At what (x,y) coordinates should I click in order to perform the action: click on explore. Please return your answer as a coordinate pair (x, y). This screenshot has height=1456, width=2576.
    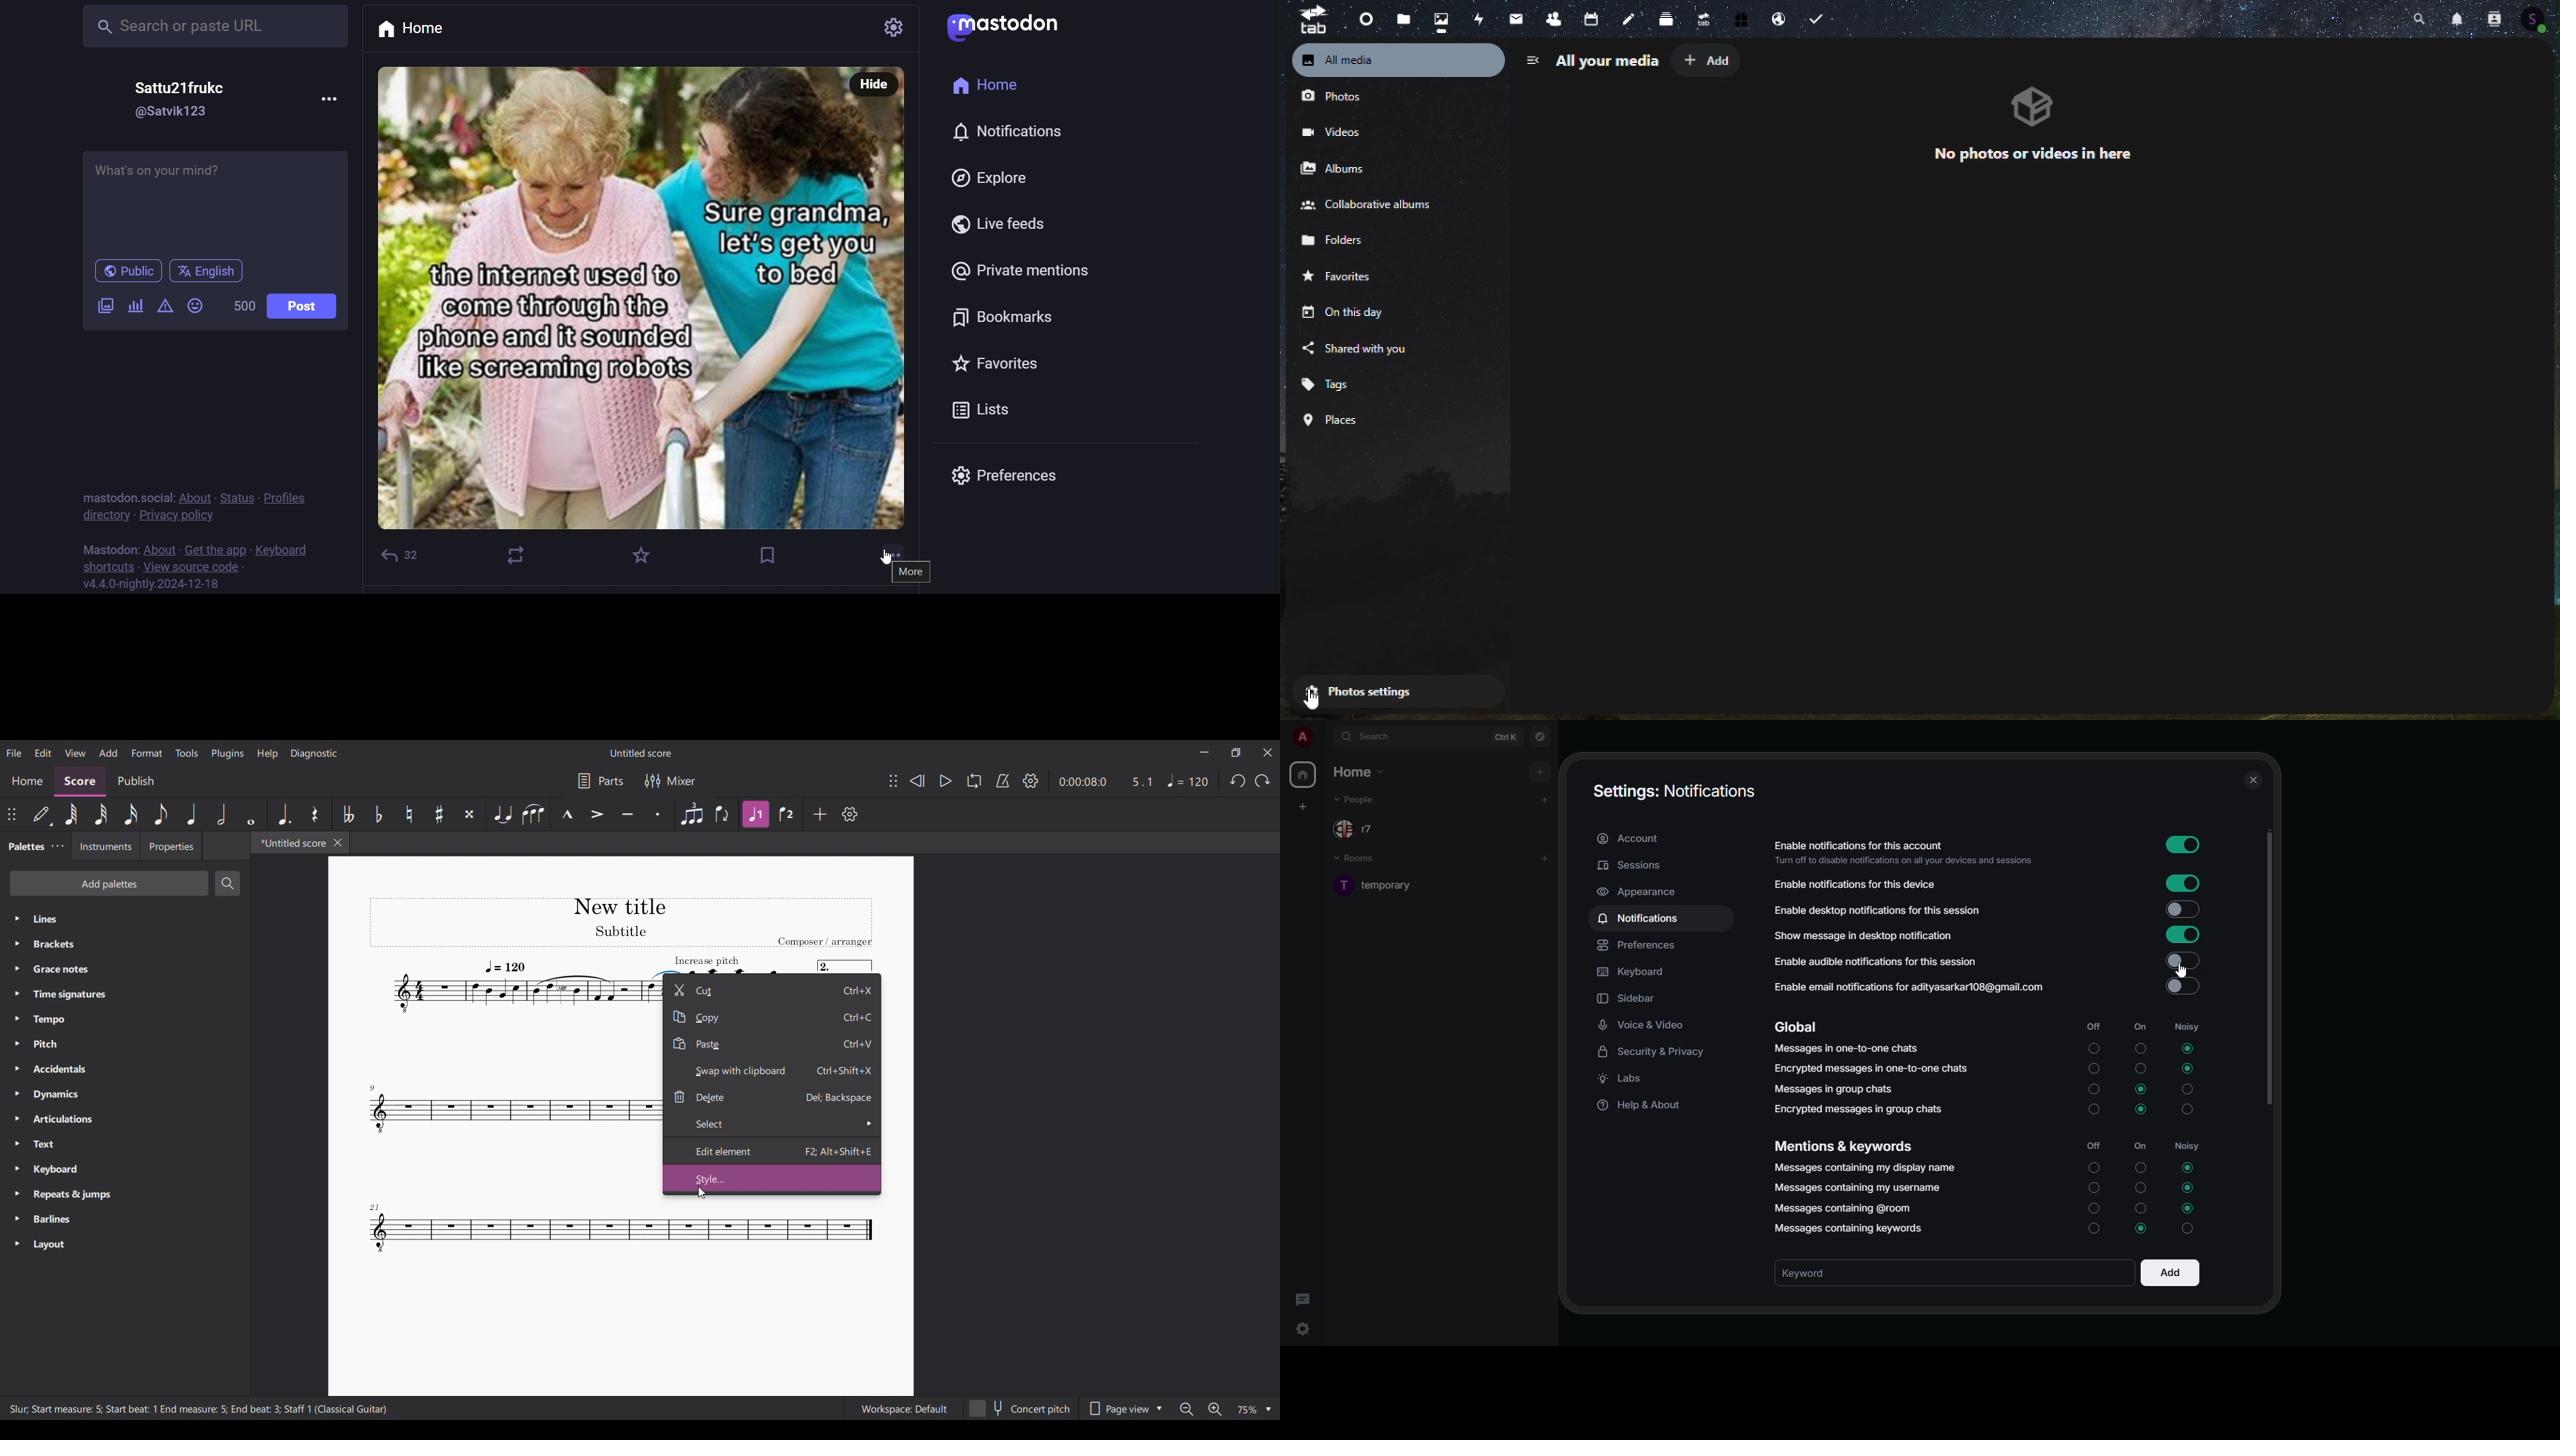
    Looking at the image, I should click on (989, 178).